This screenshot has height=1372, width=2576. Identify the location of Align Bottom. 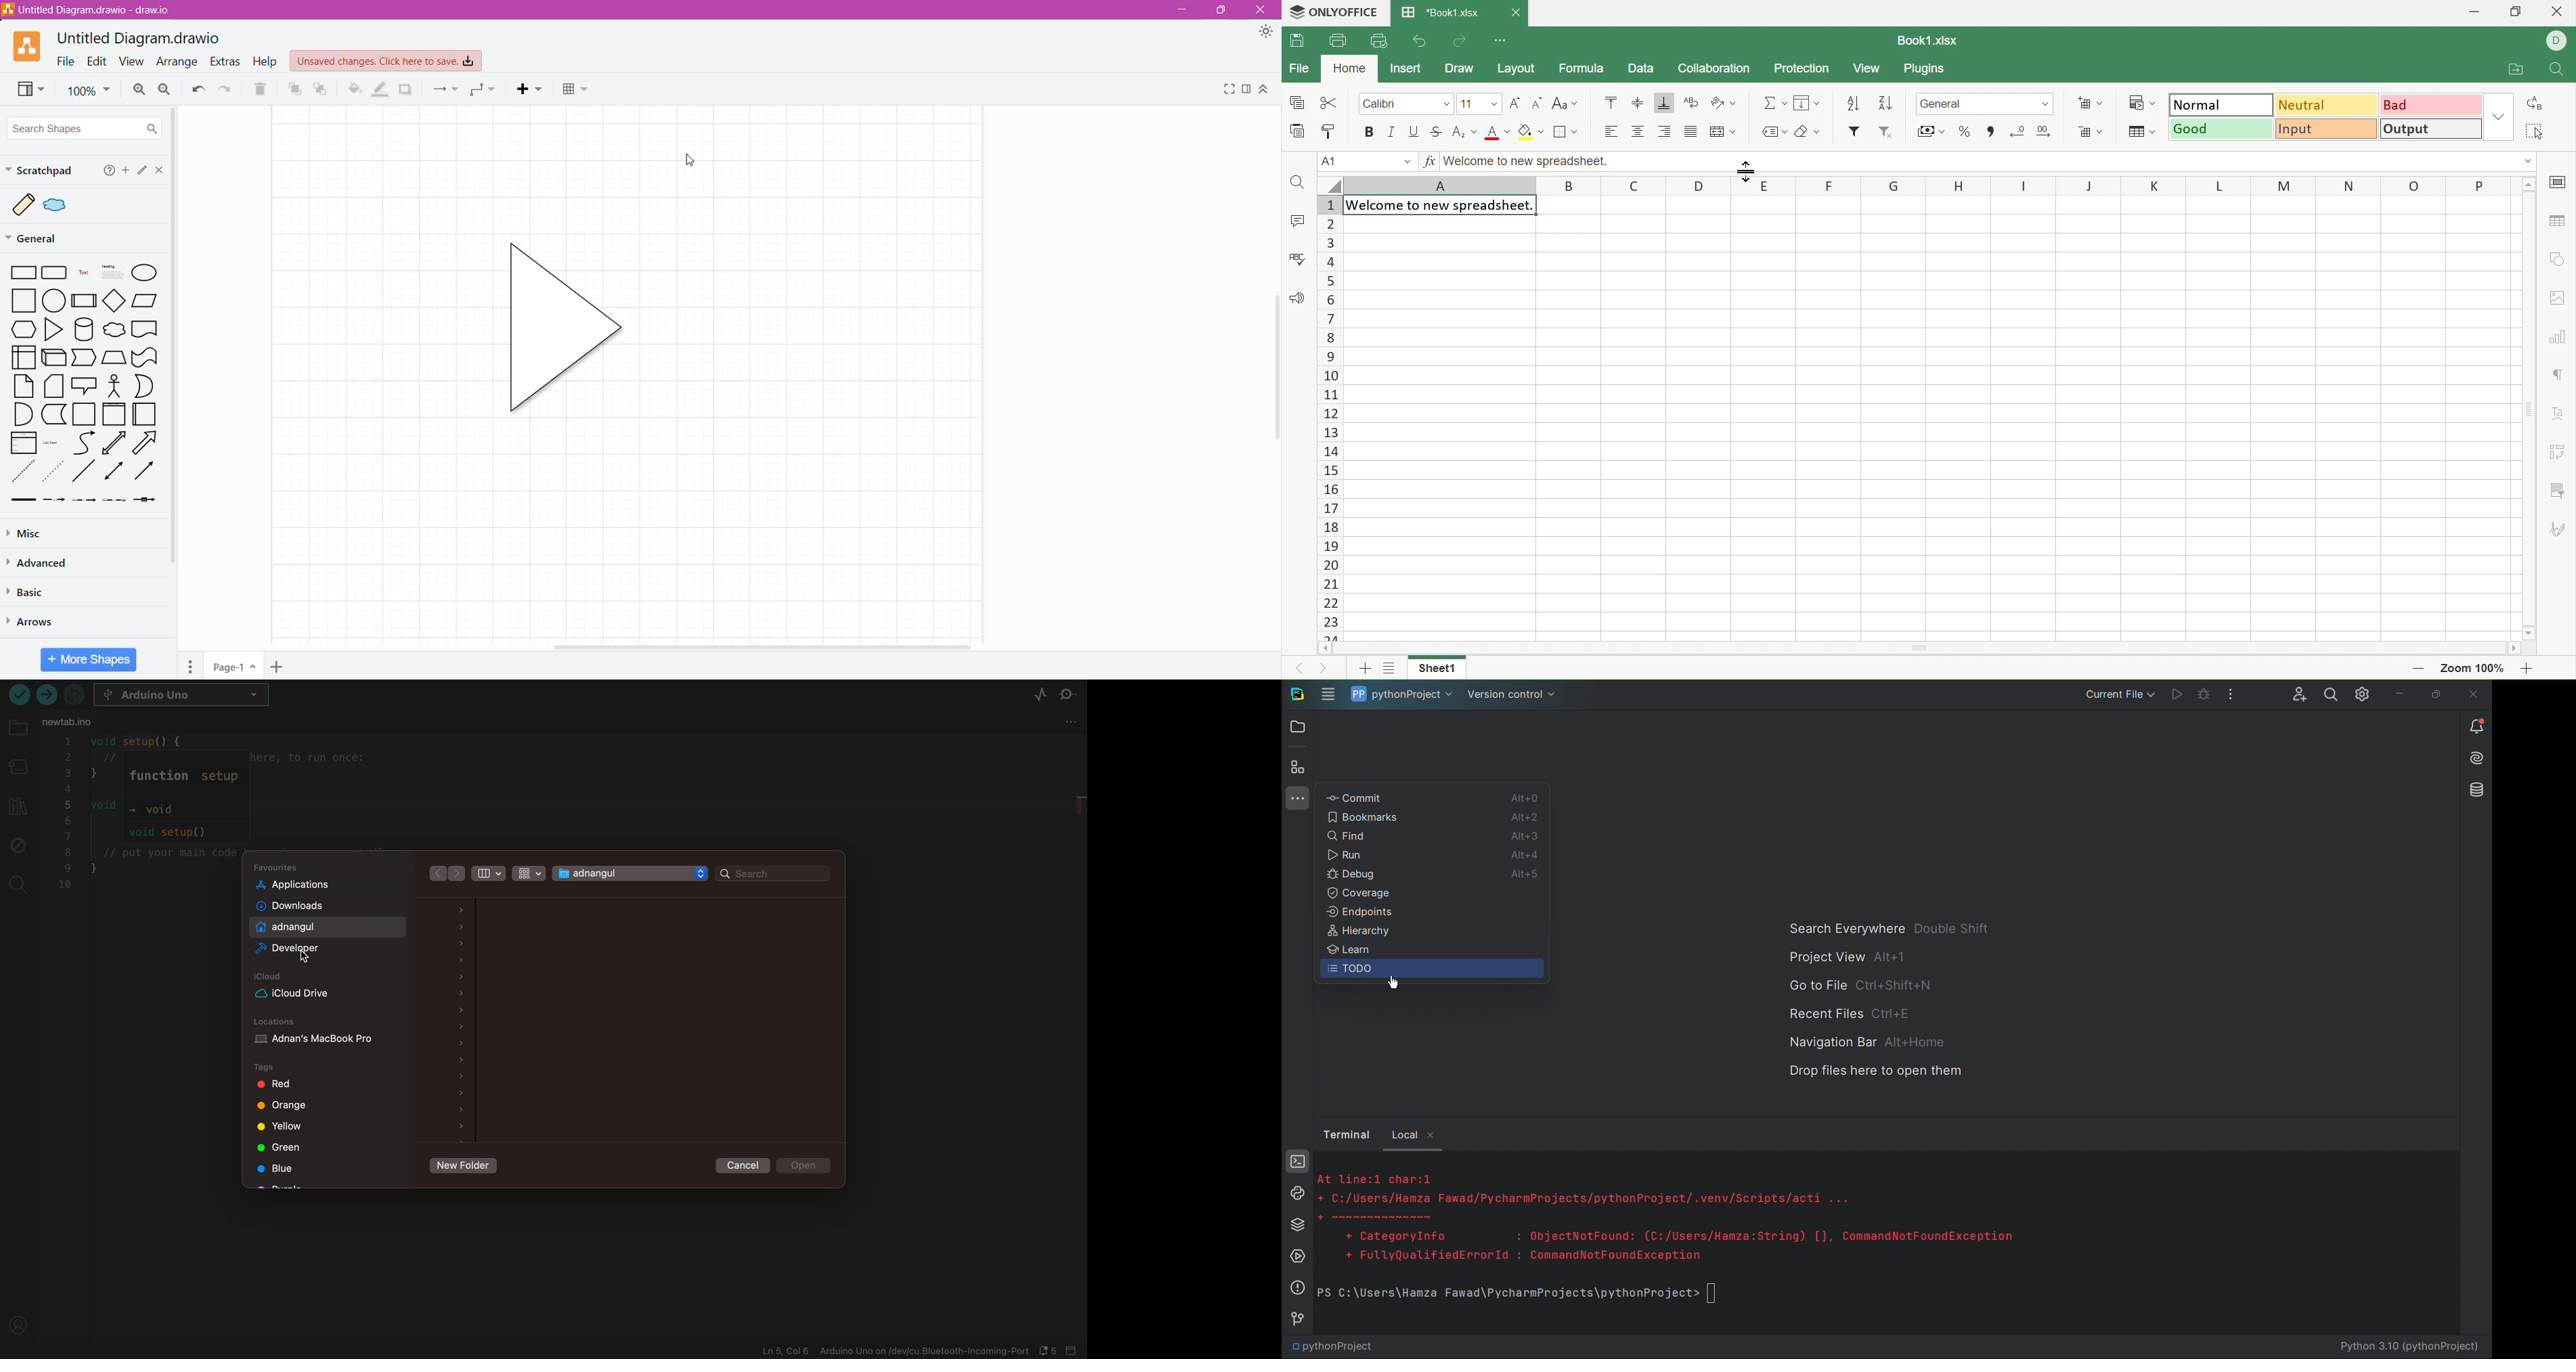
(1663, 104).